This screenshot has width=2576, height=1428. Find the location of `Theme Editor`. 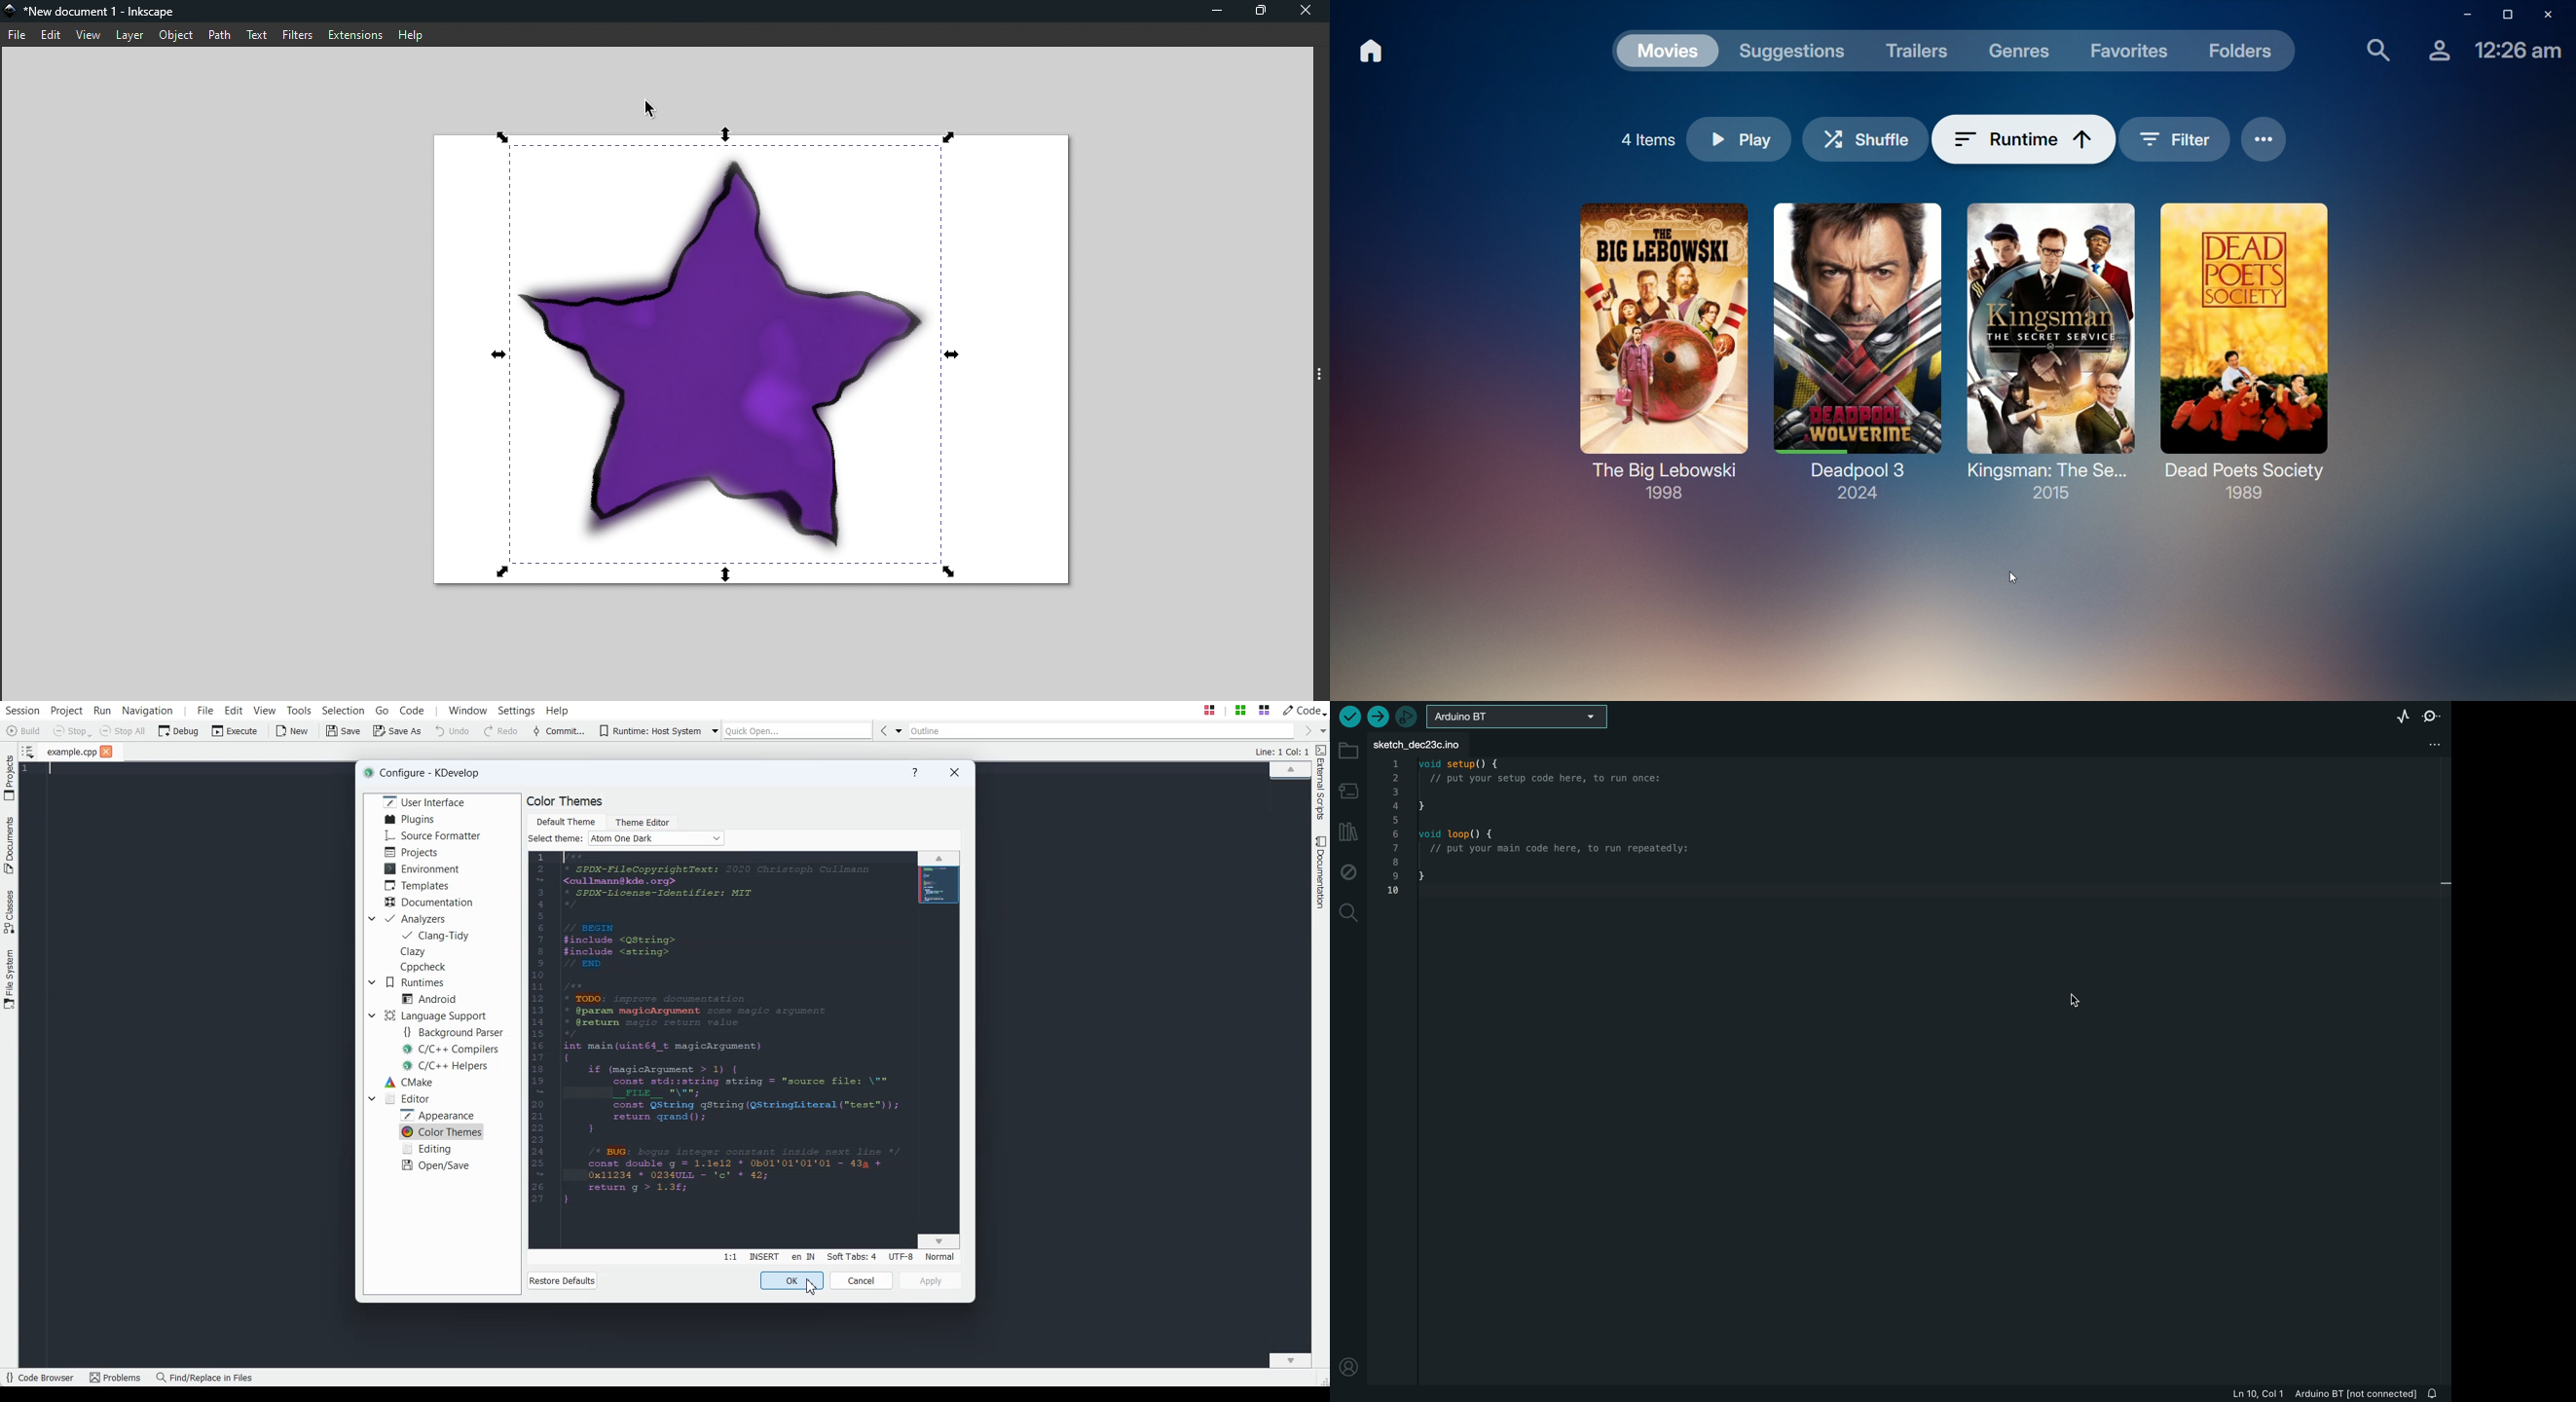

Theme Editor is located at coordinates (641, 820).